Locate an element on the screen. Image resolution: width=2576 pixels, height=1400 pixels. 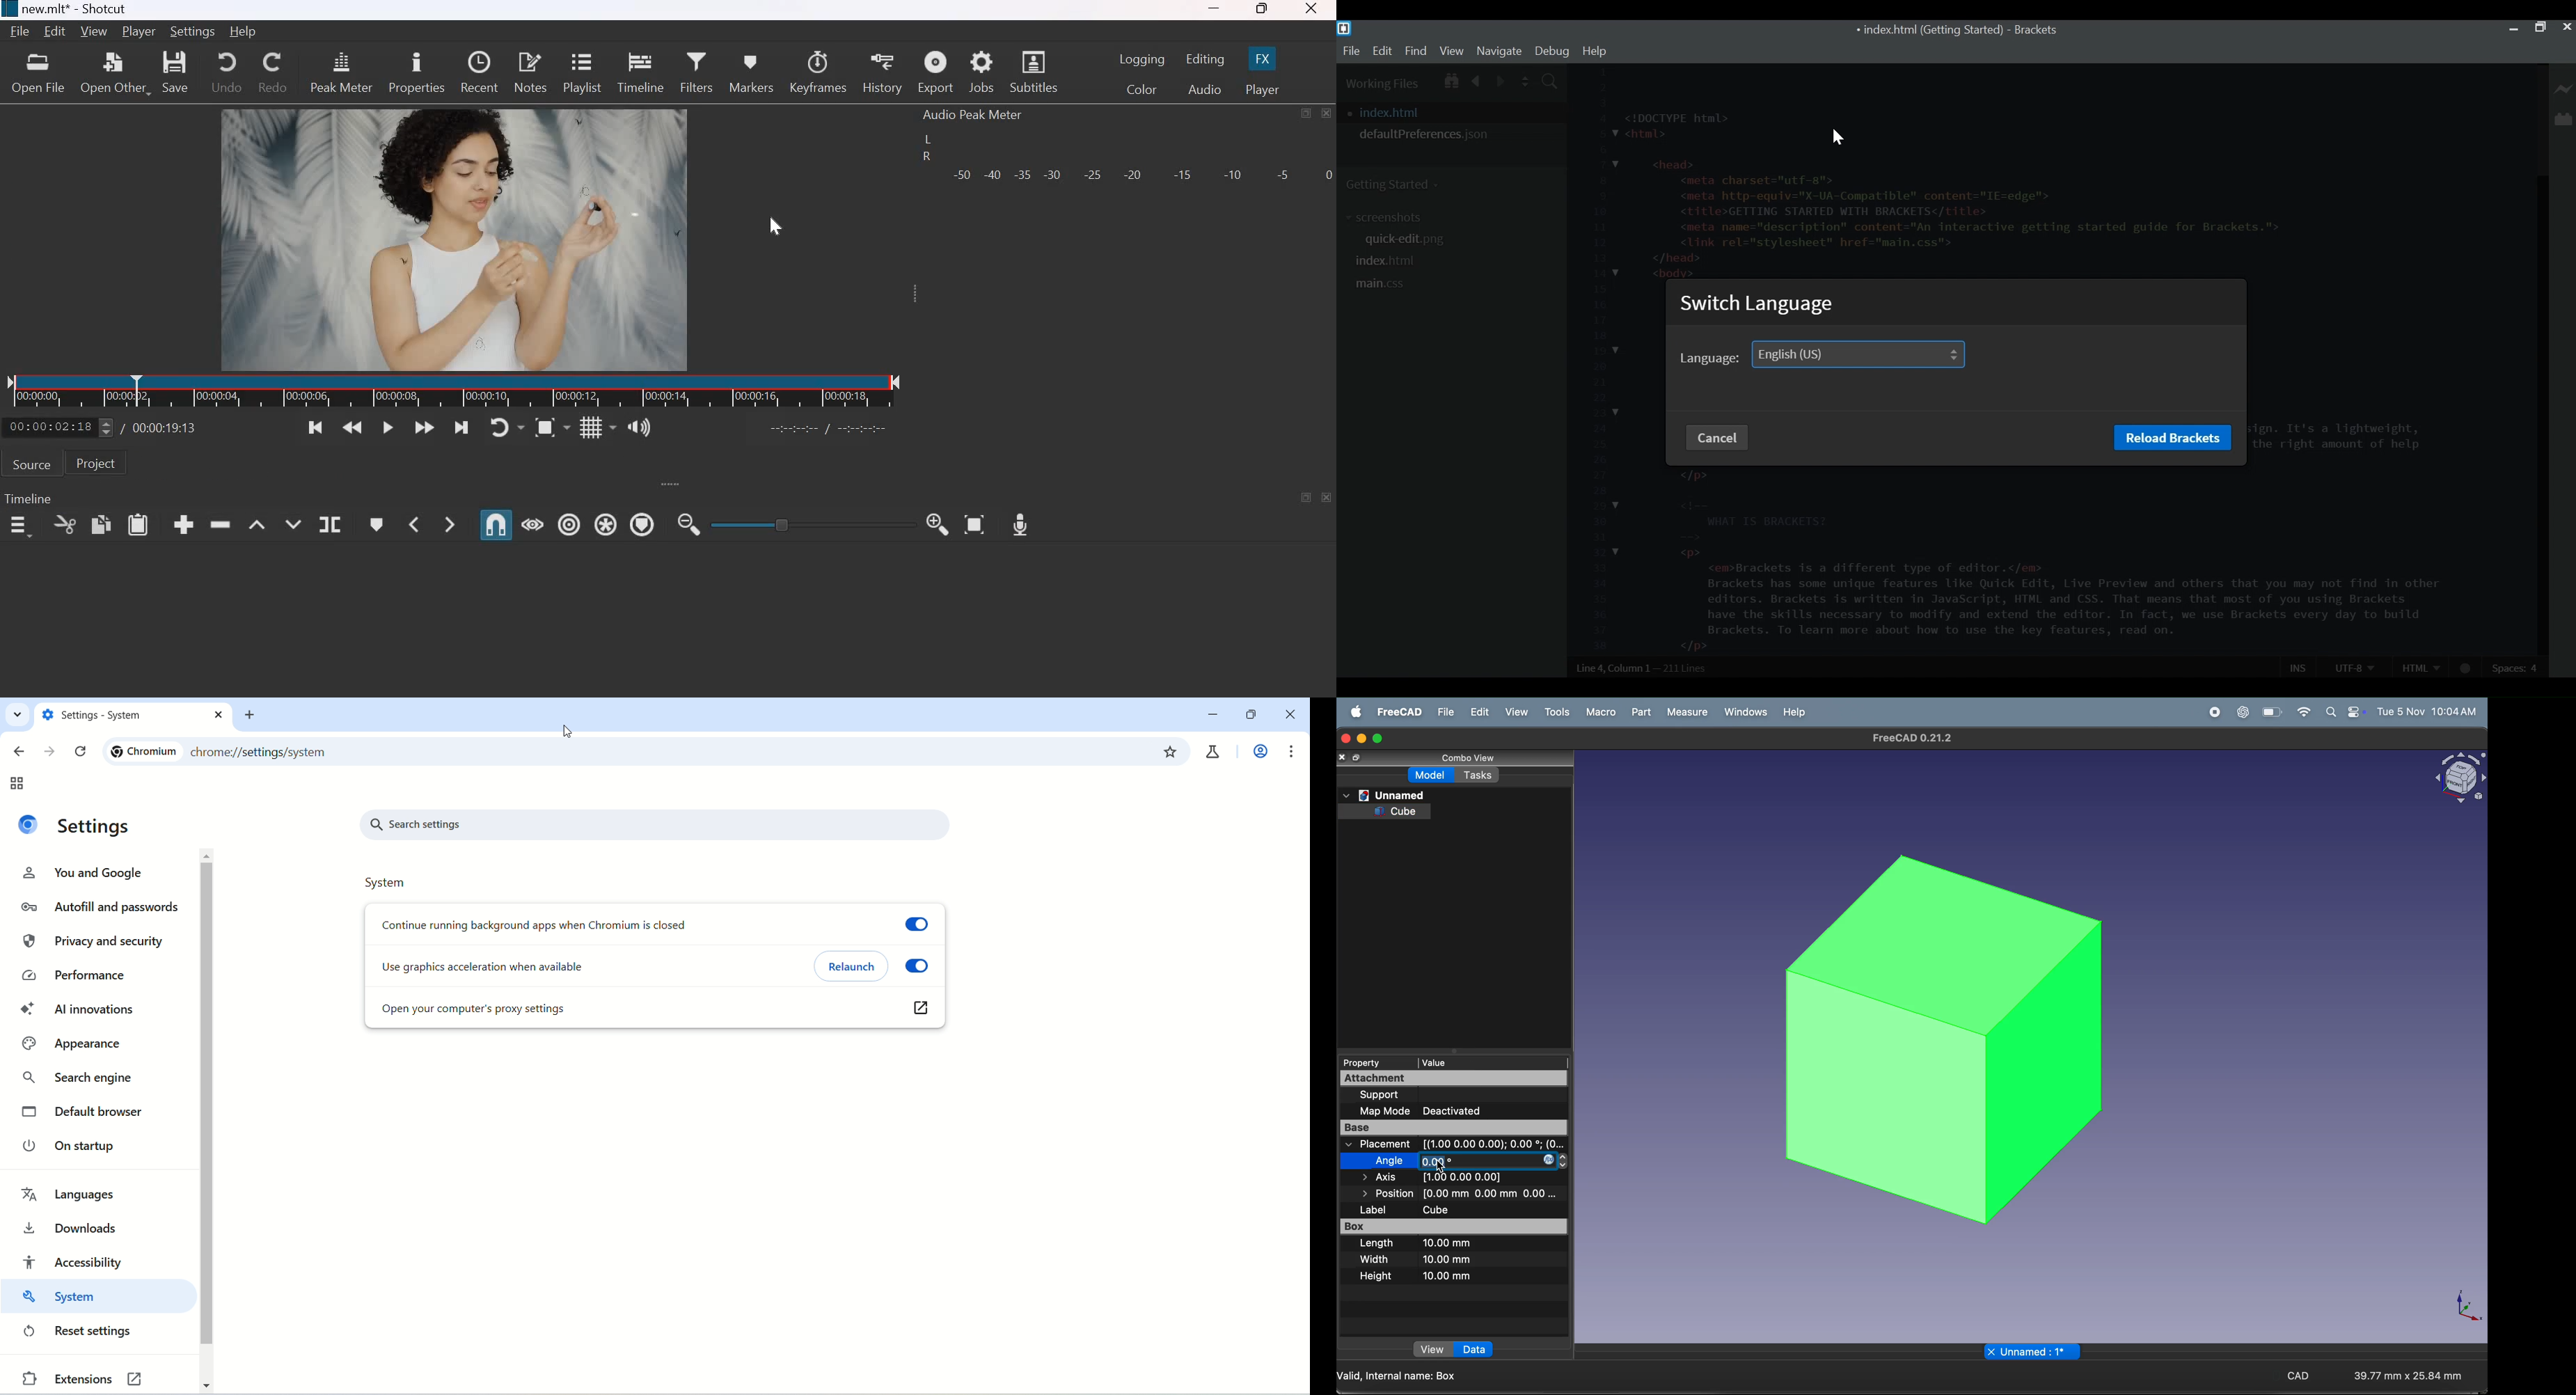
closing is located at coordinates (1347, 738).